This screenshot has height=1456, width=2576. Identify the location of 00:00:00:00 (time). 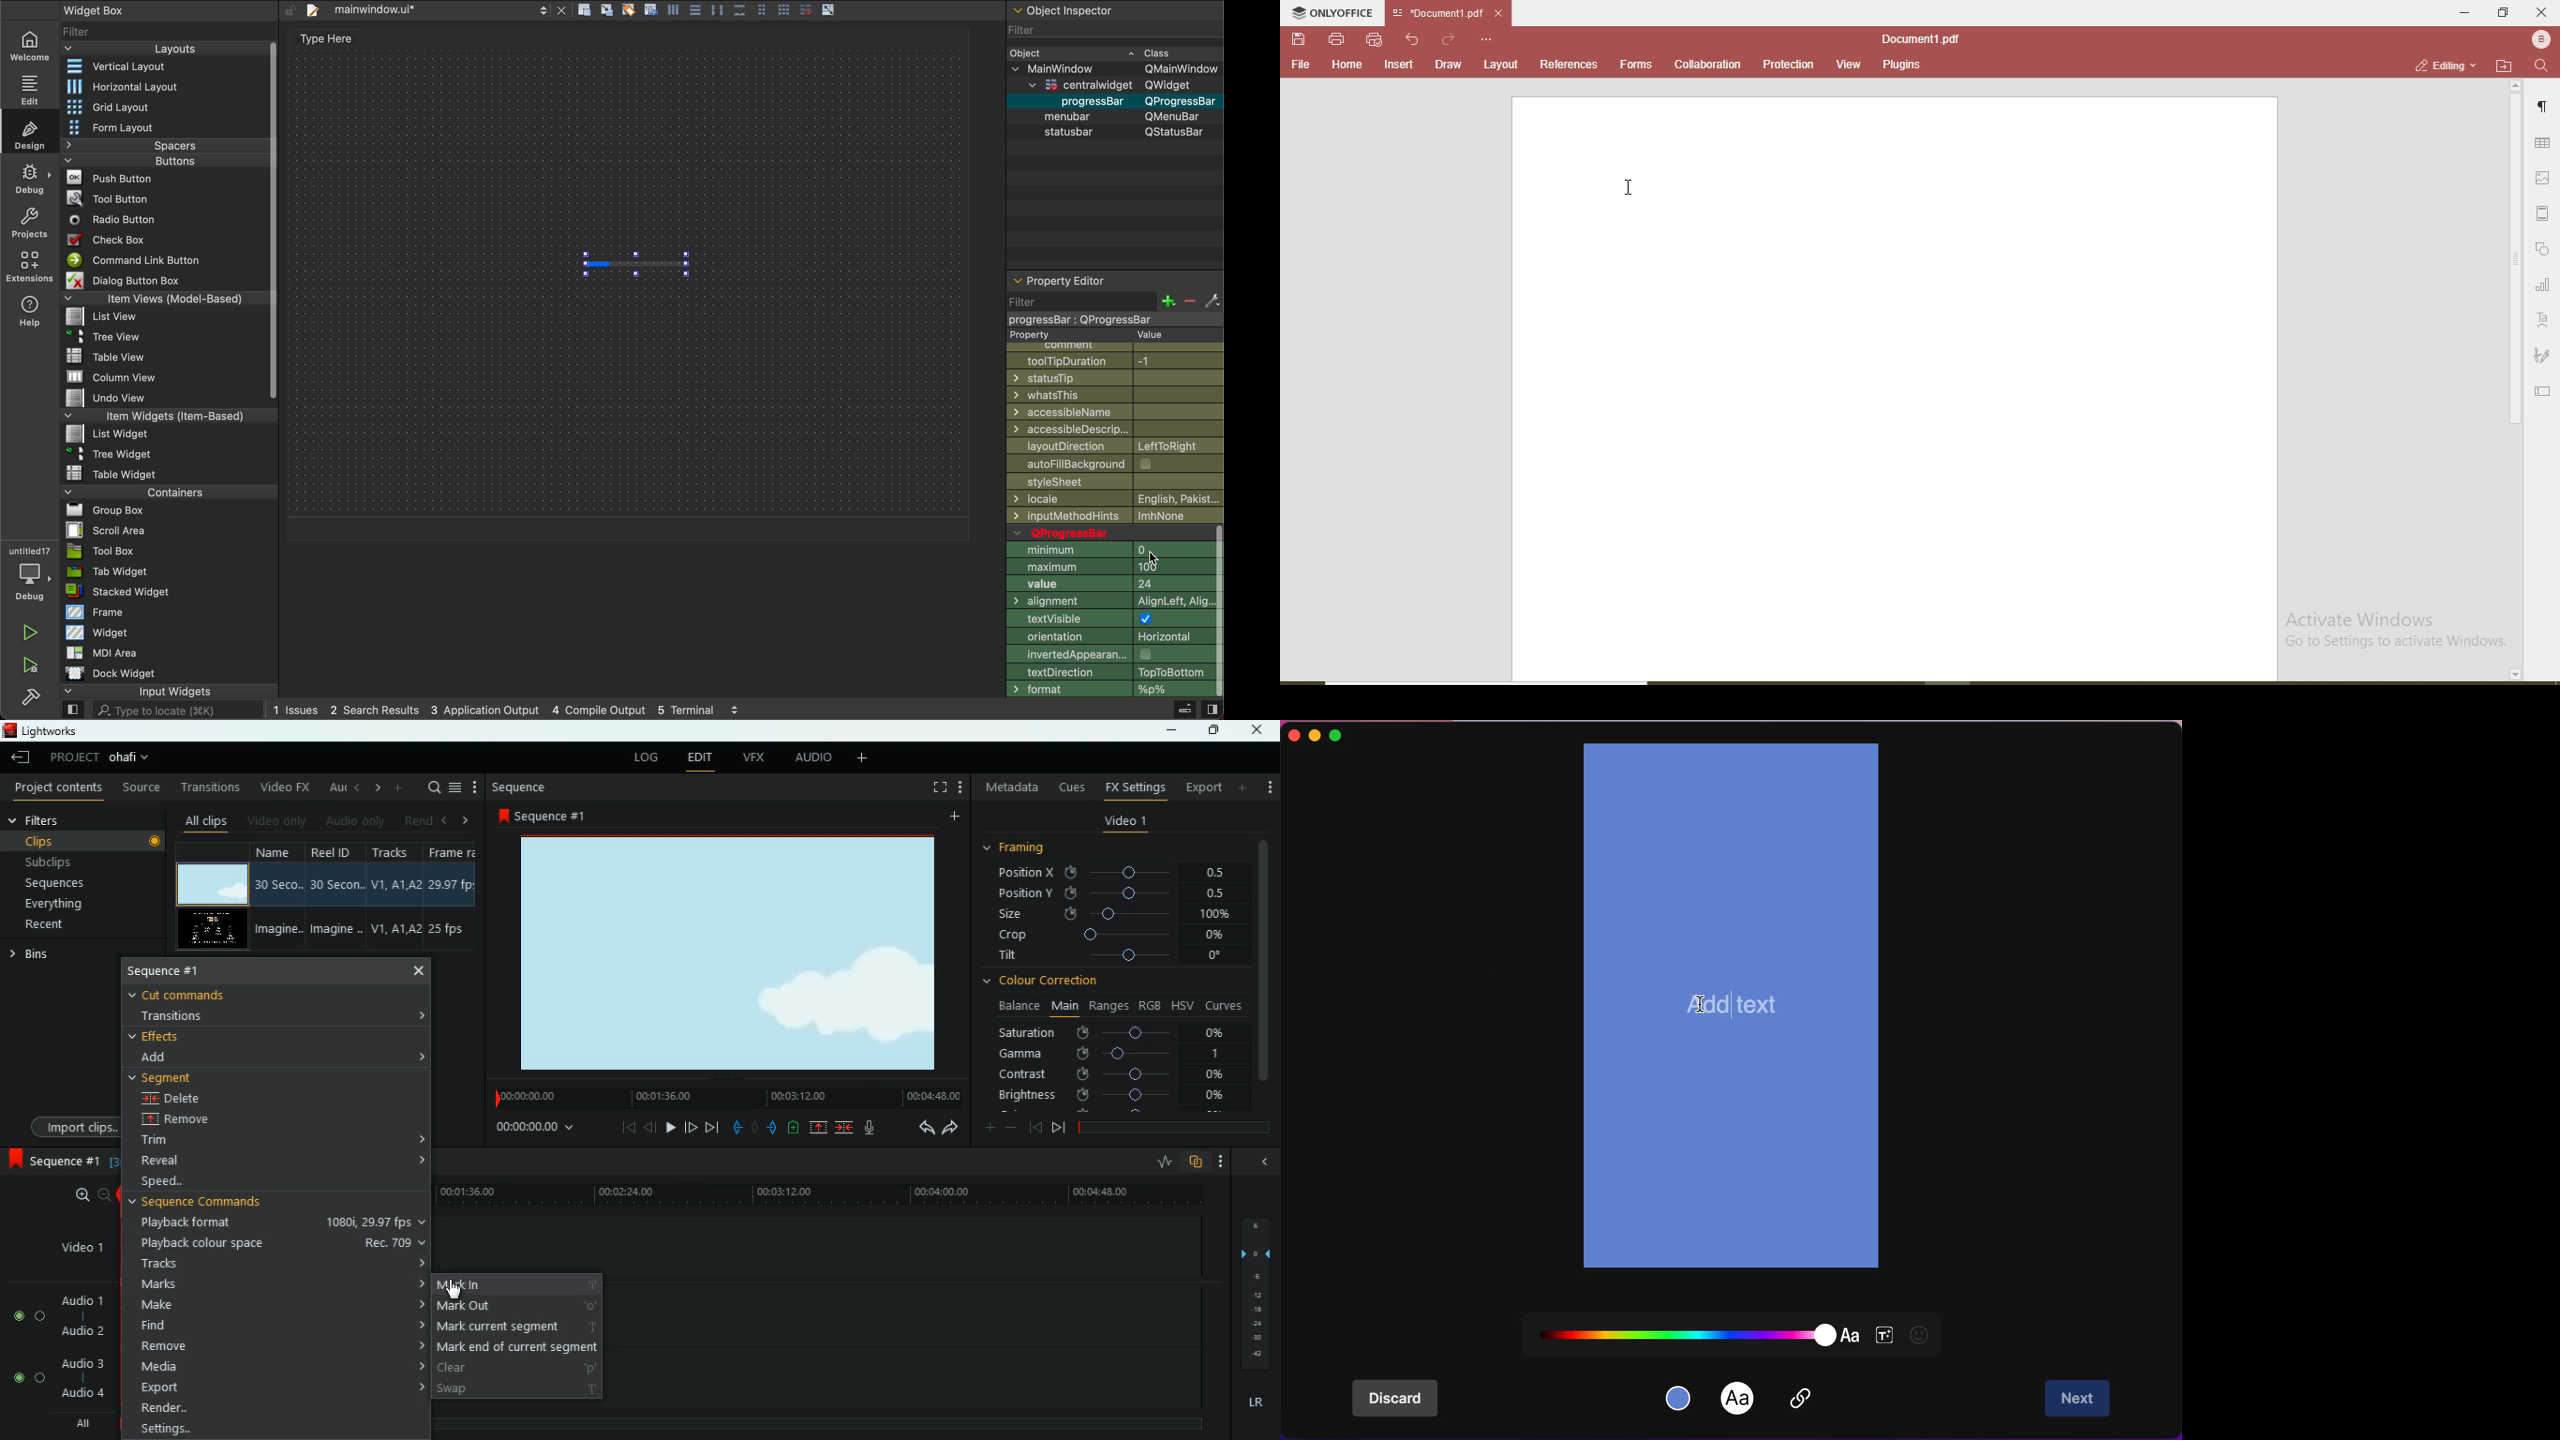
(518, 1128).